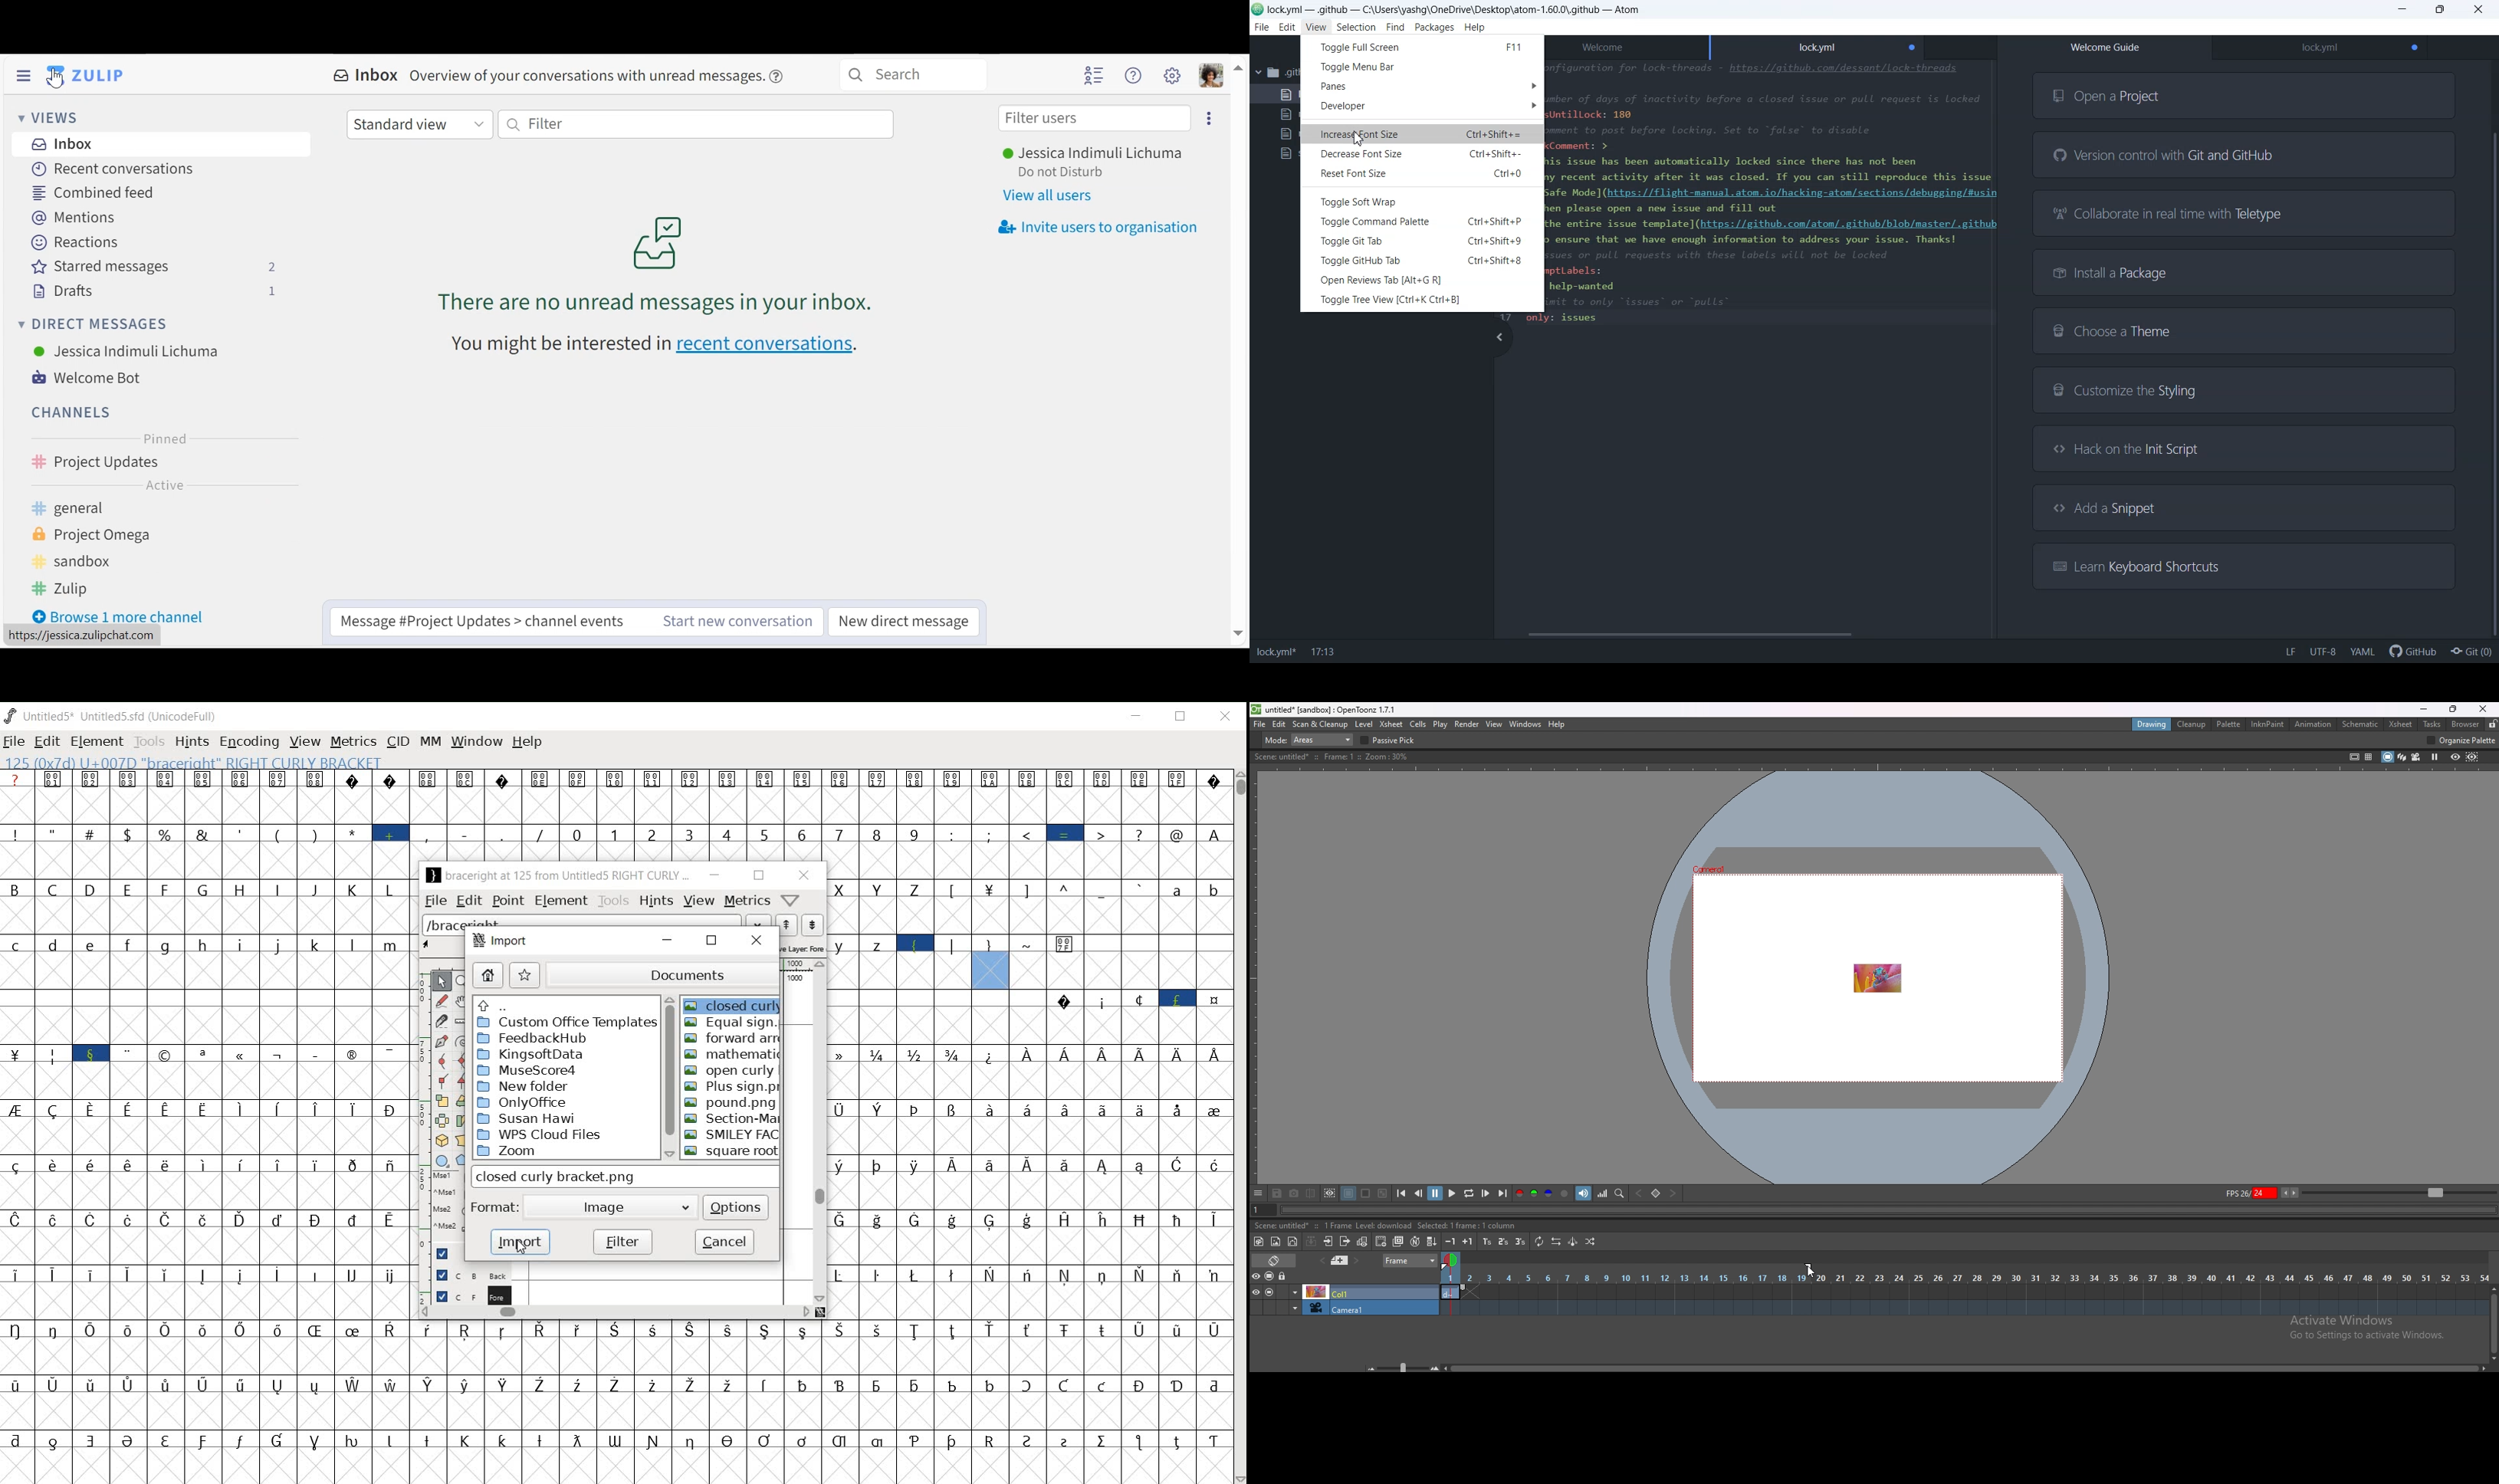 This screenshot has height=1484, width=2520. Describe the element at coordinates (2492, 724) in the screenshot. I see `lock` at that location.